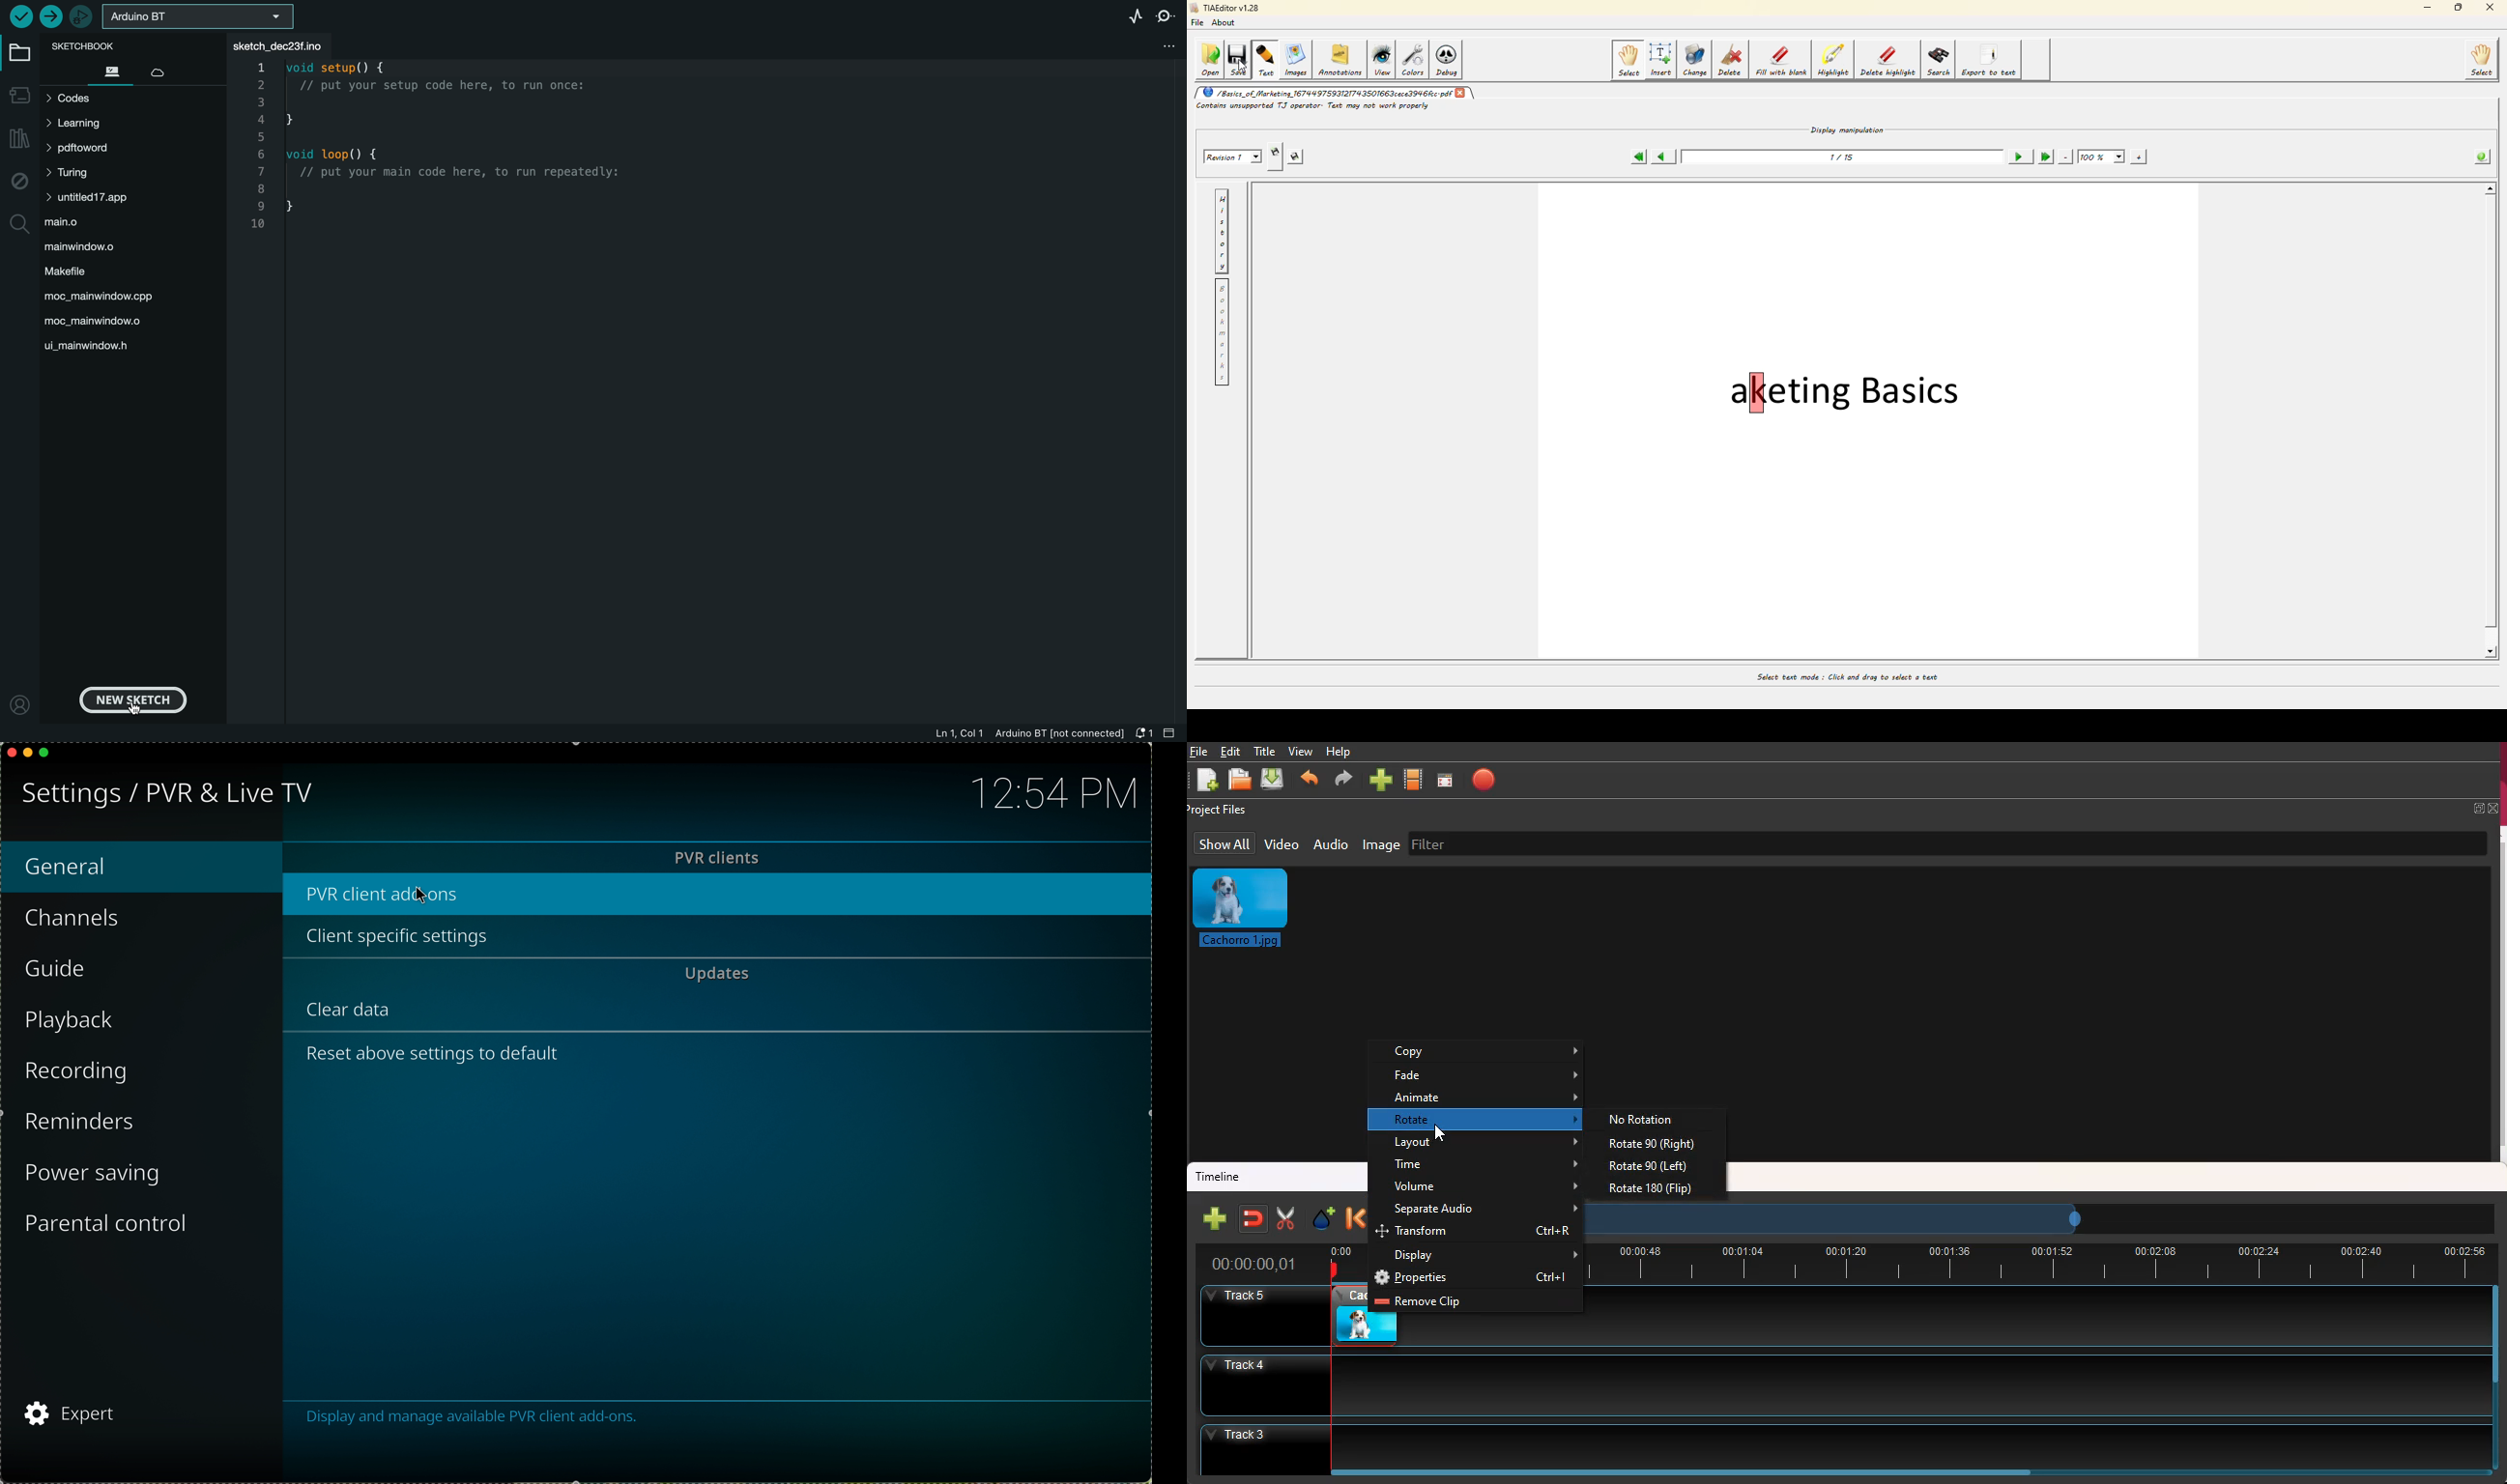  What do you see at coordinates (1487, 1187) in the screenshot?
I see `volume` at bounding box center [1487, 1187].